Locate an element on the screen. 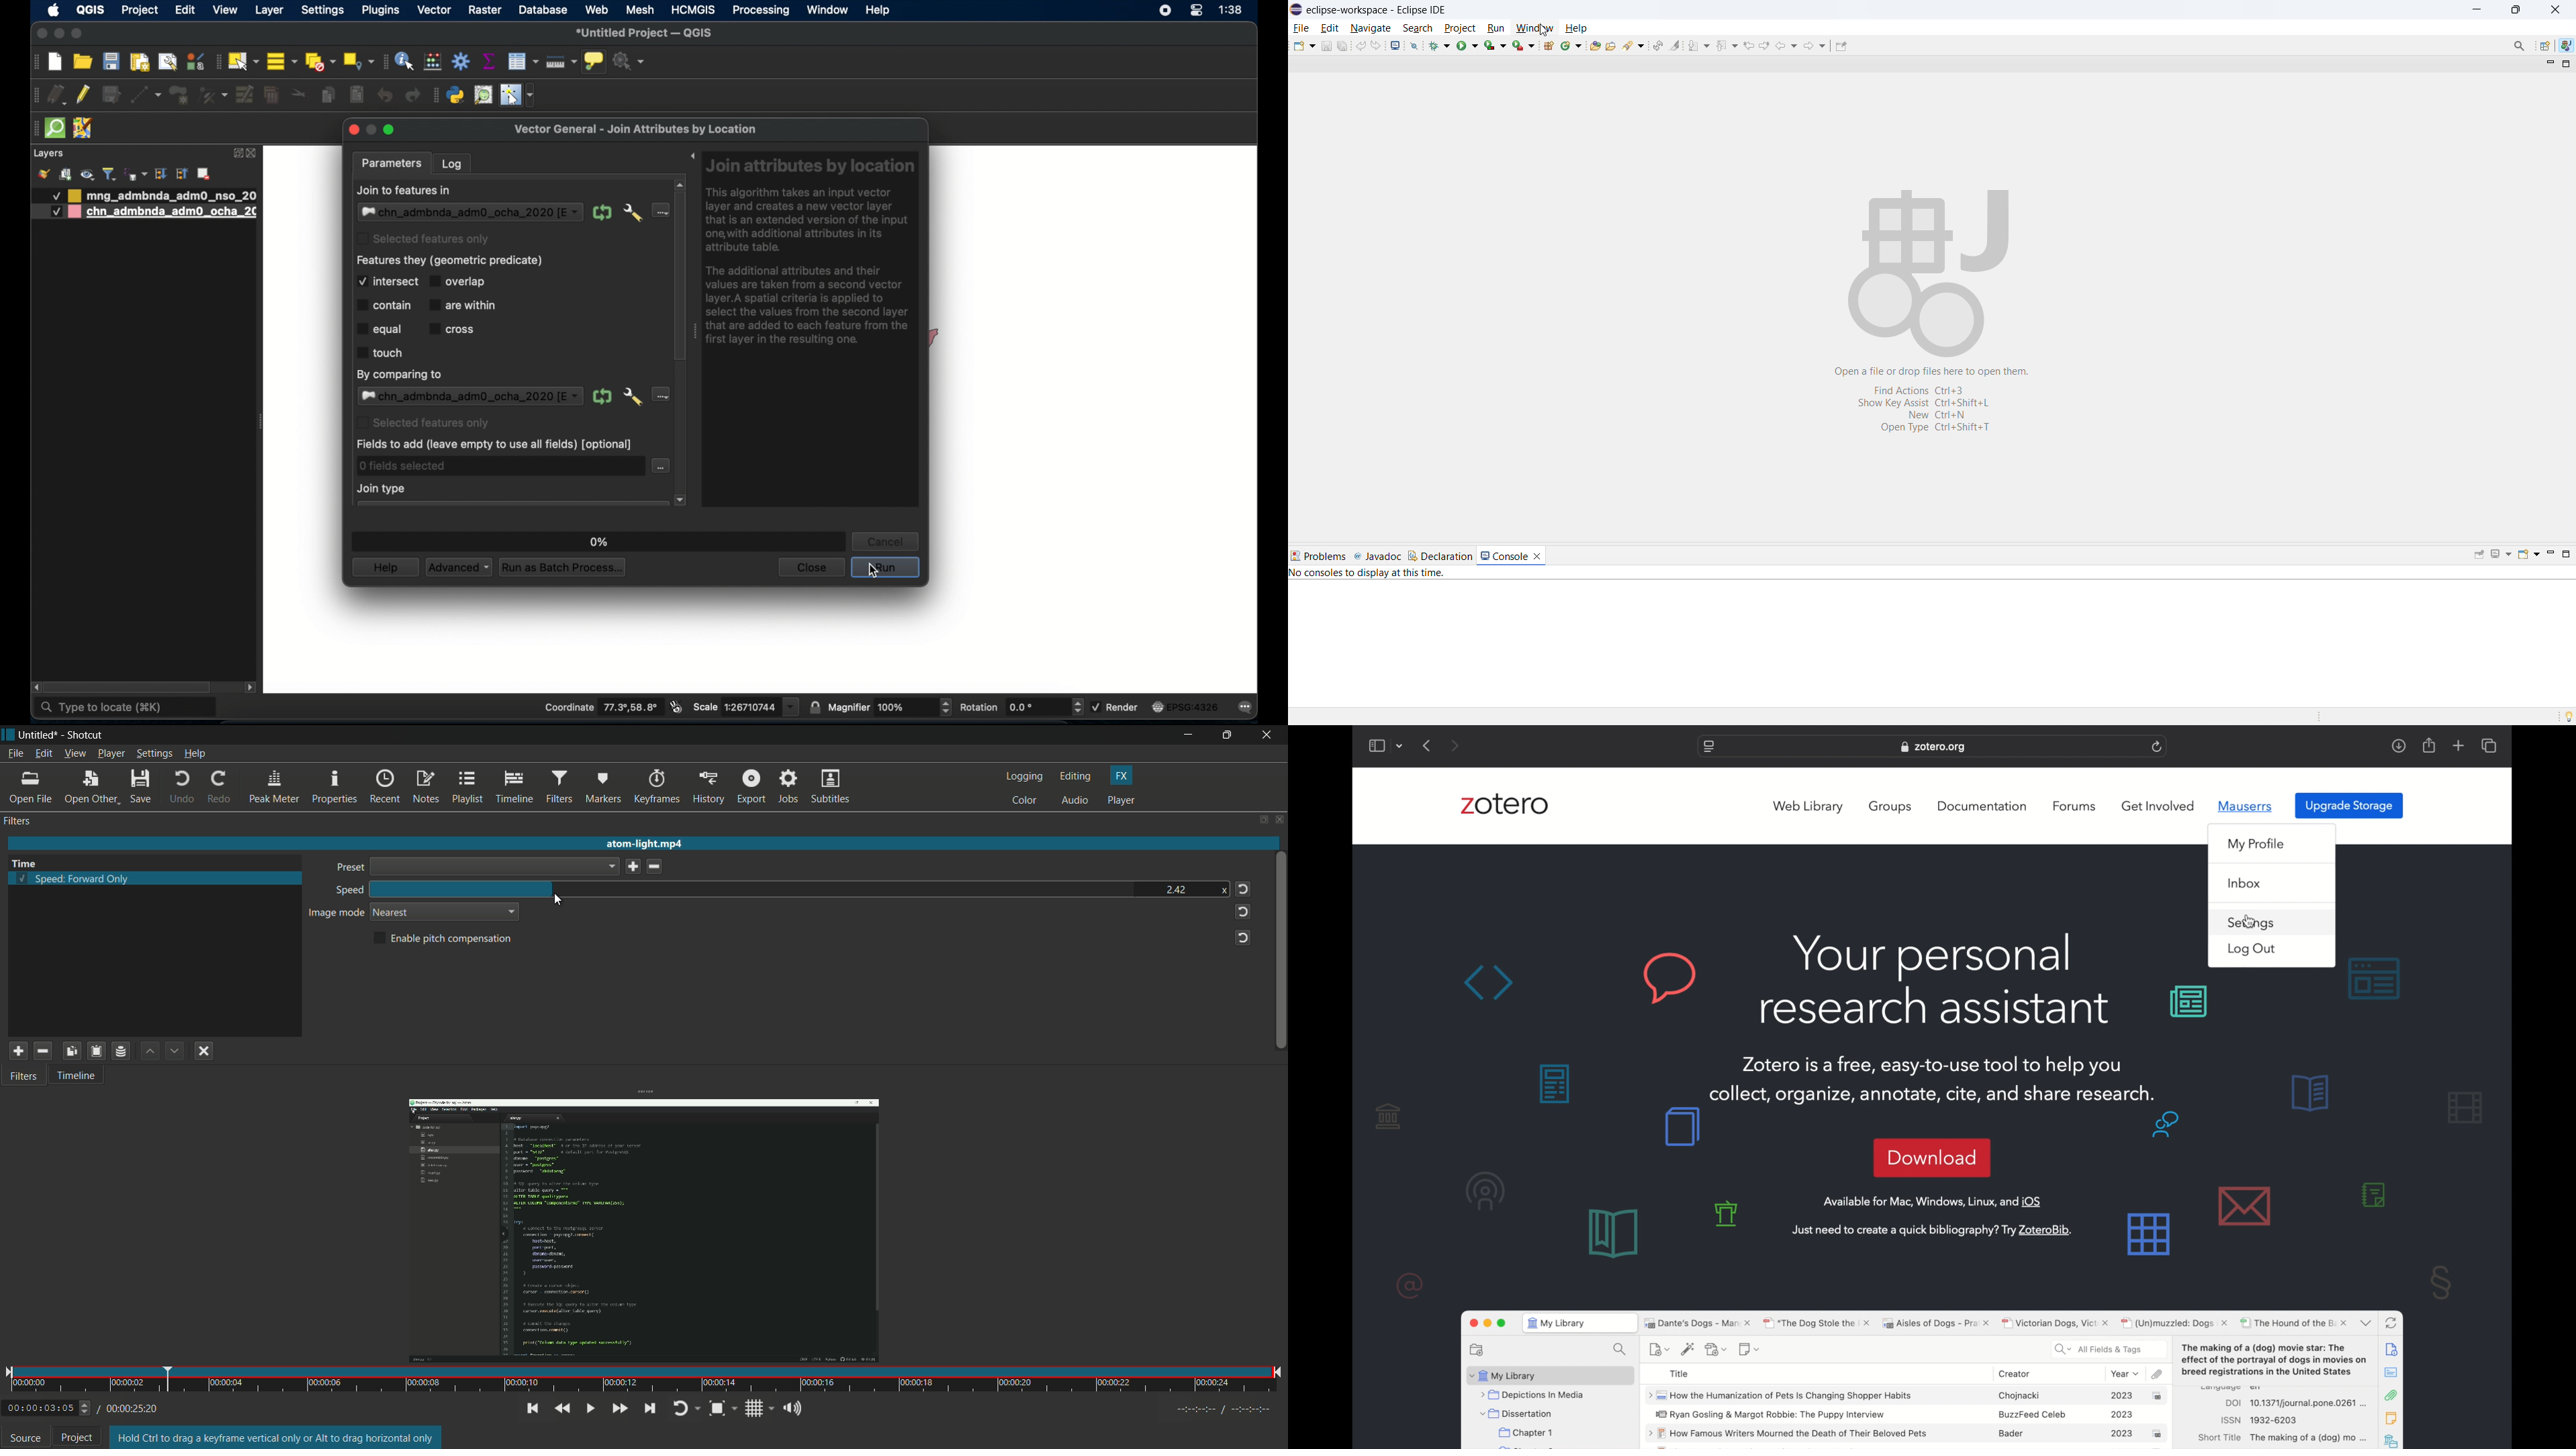 The width and height of the screenshot is (2576, 1456). 0 fields selected is located at coordinates (405, 466).